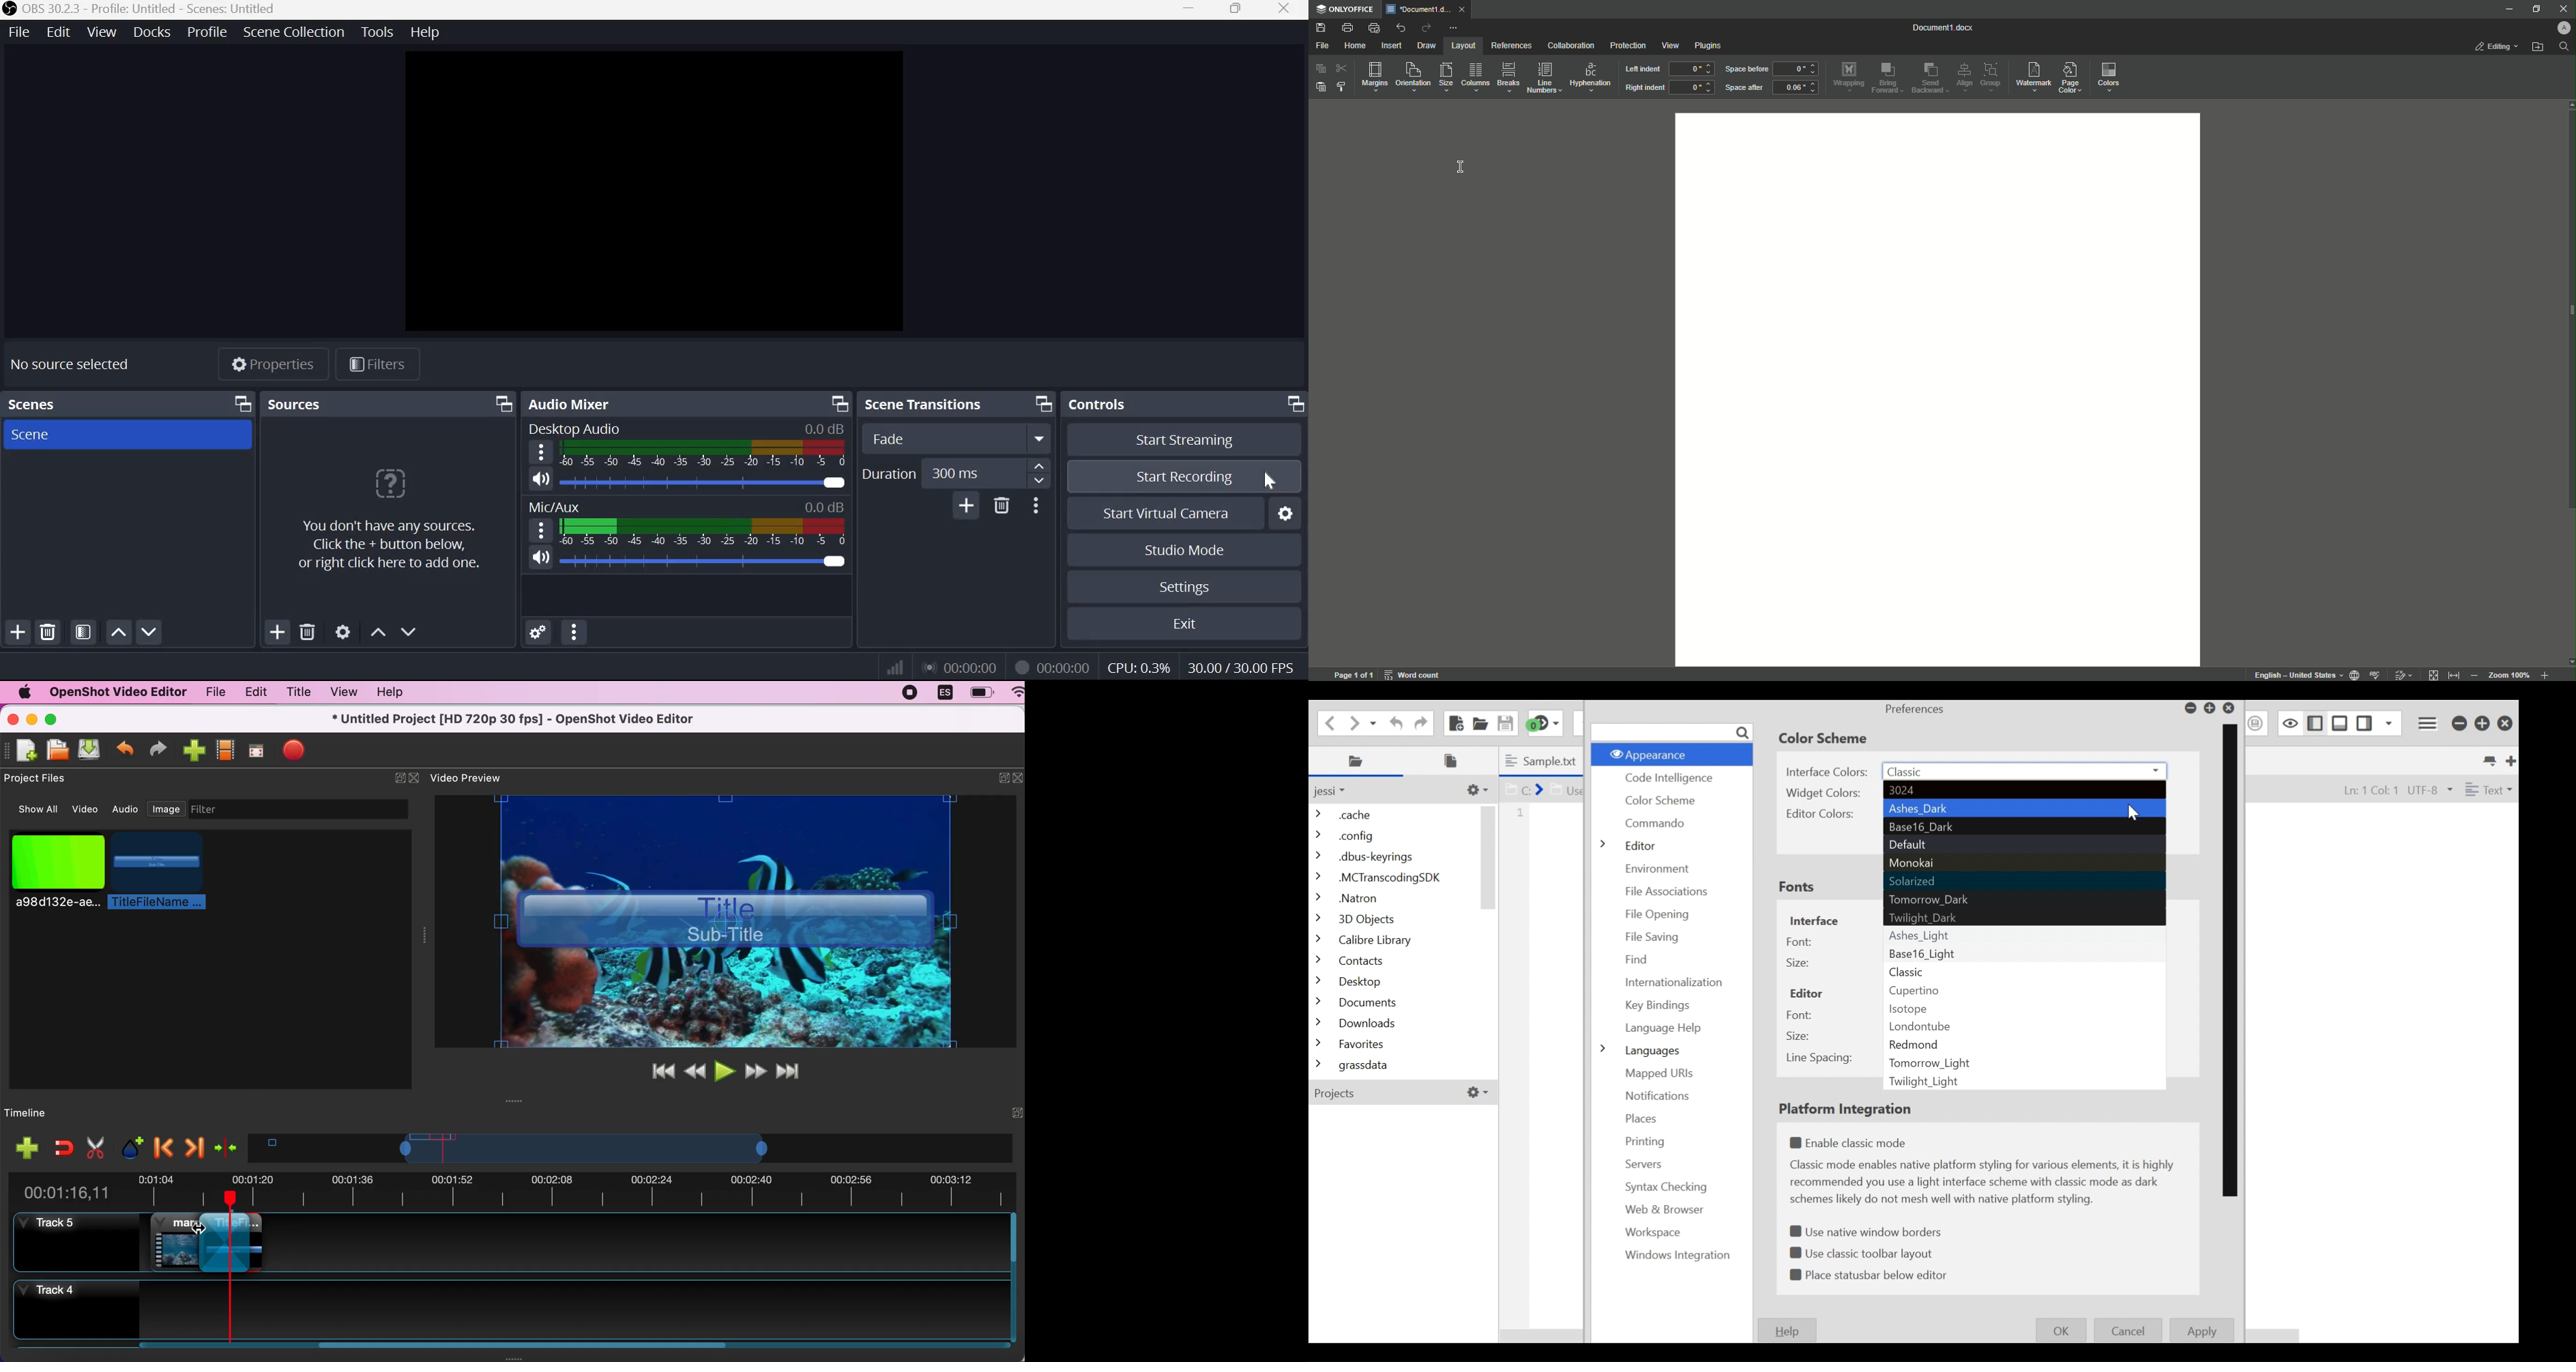  What do you see at coordinates (1041, 466) in the screenshot?
I see `Increase` at bounding box center [1041, 466].